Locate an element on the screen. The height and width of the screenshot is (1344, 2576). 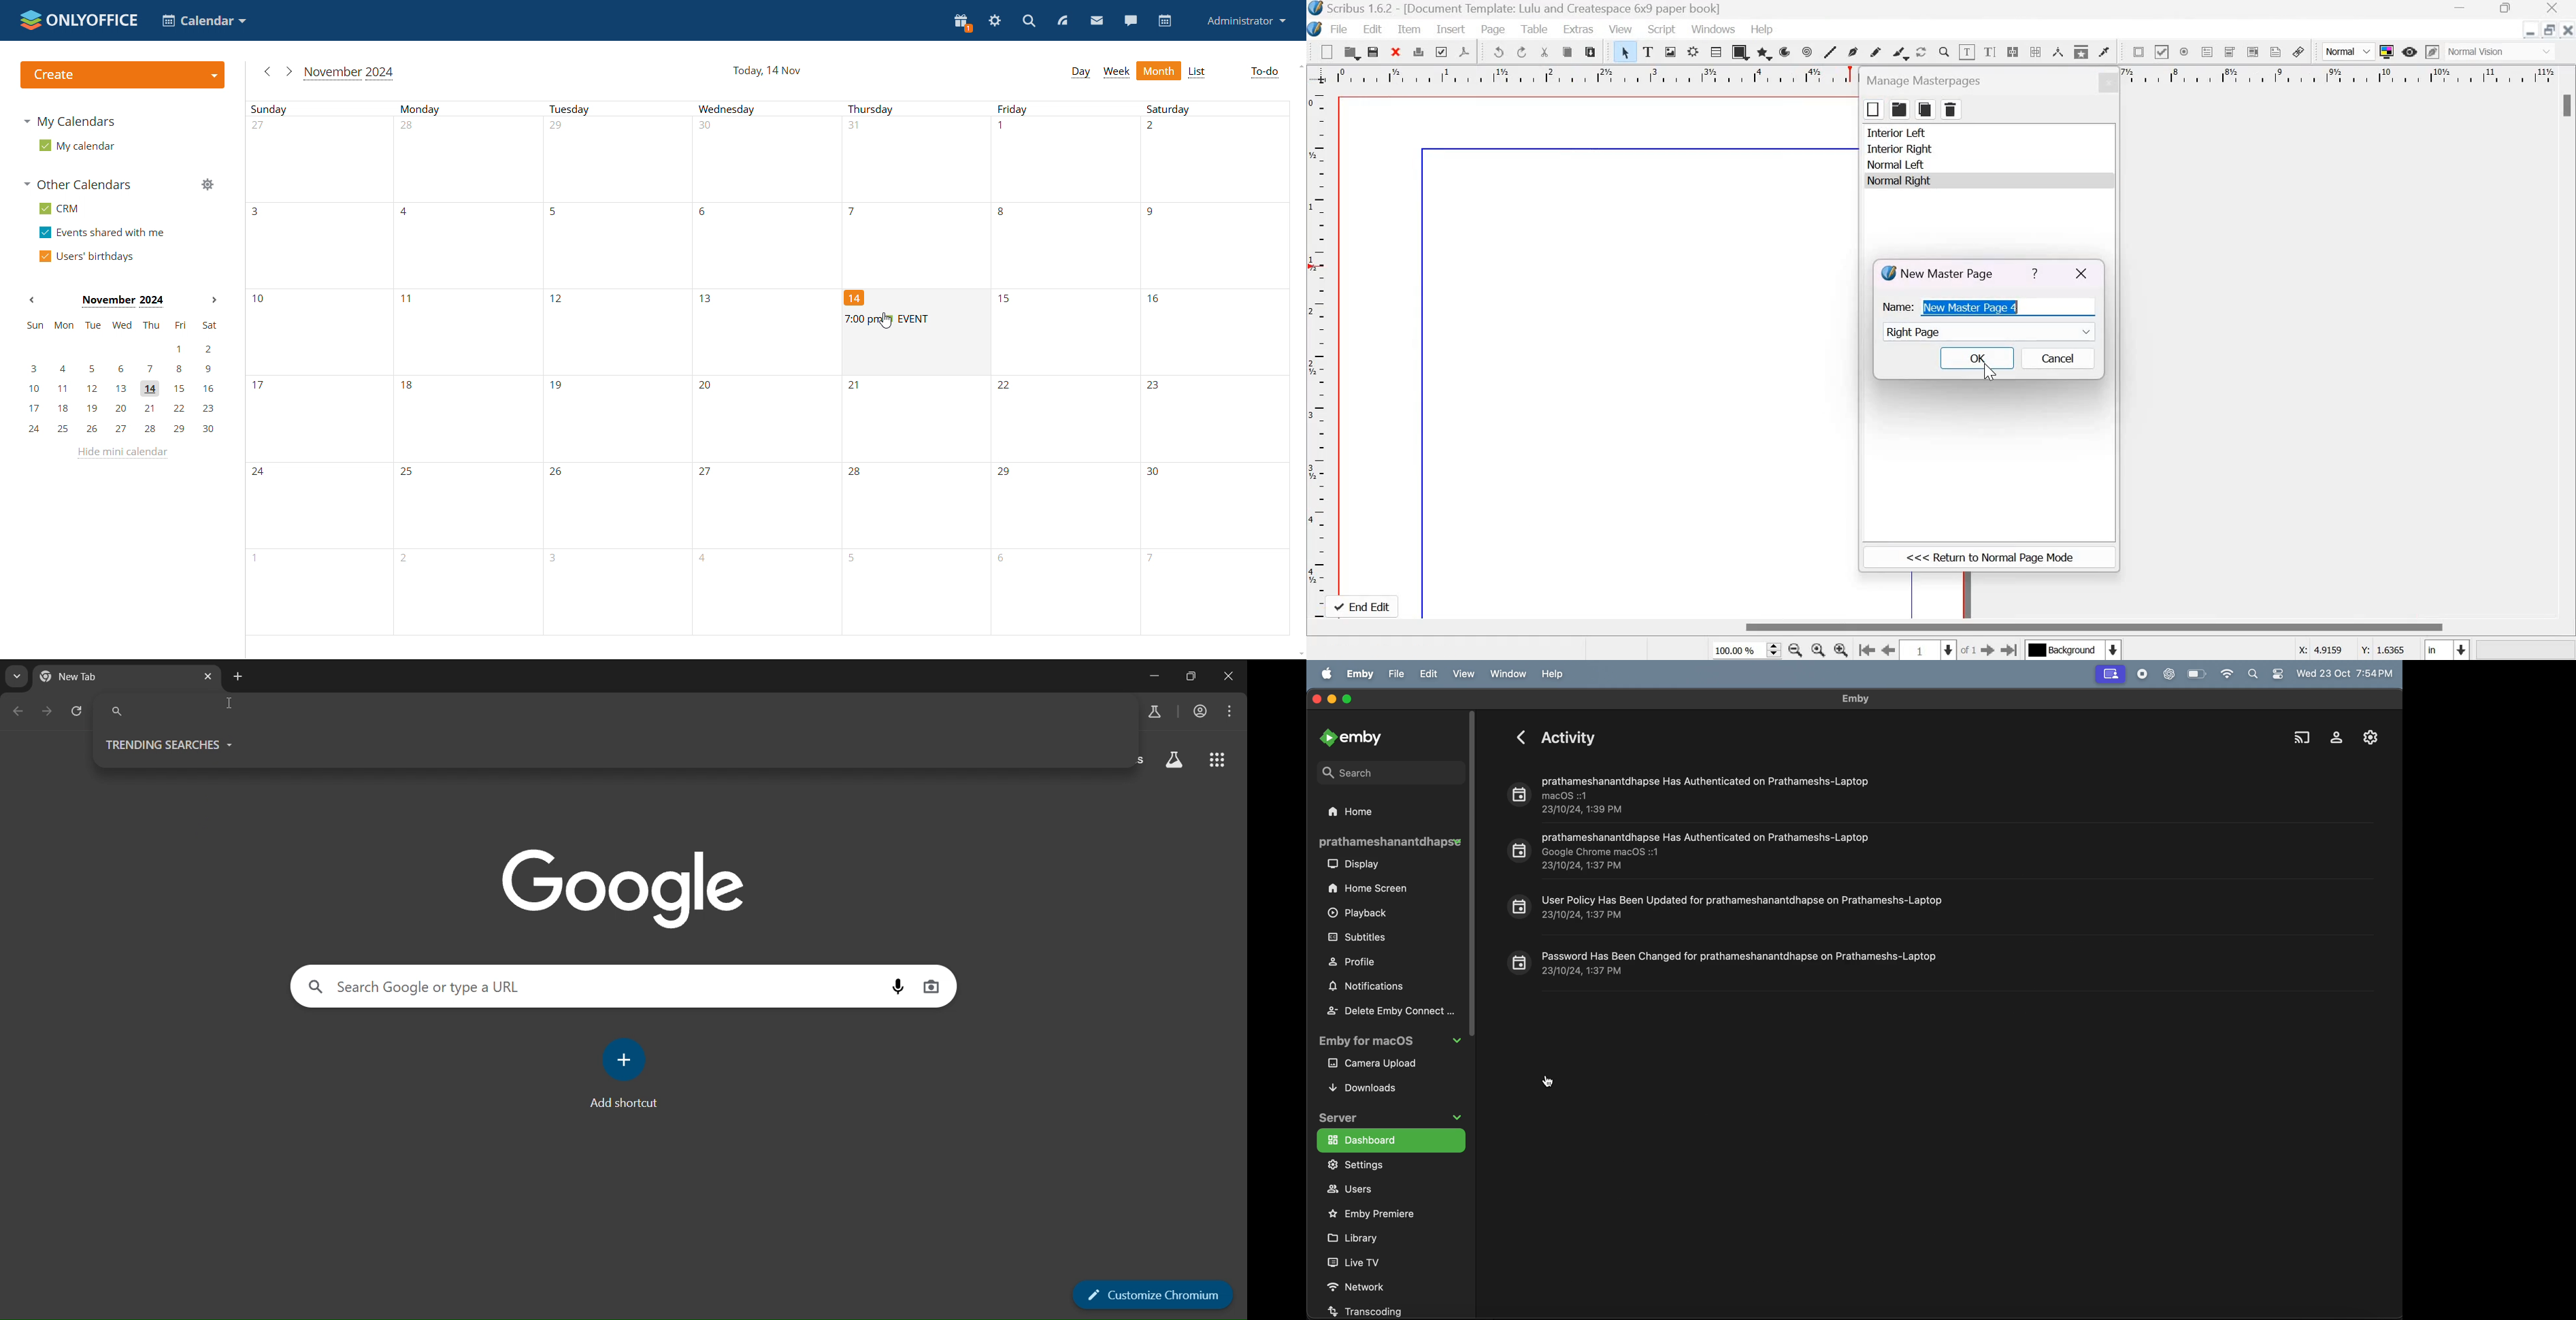
io] Password Has Been Changed for prathameshanantdhapse on Prathameshs-Laptop
23/10/24, 1:37 PM is located at coordinates (1725, 962).